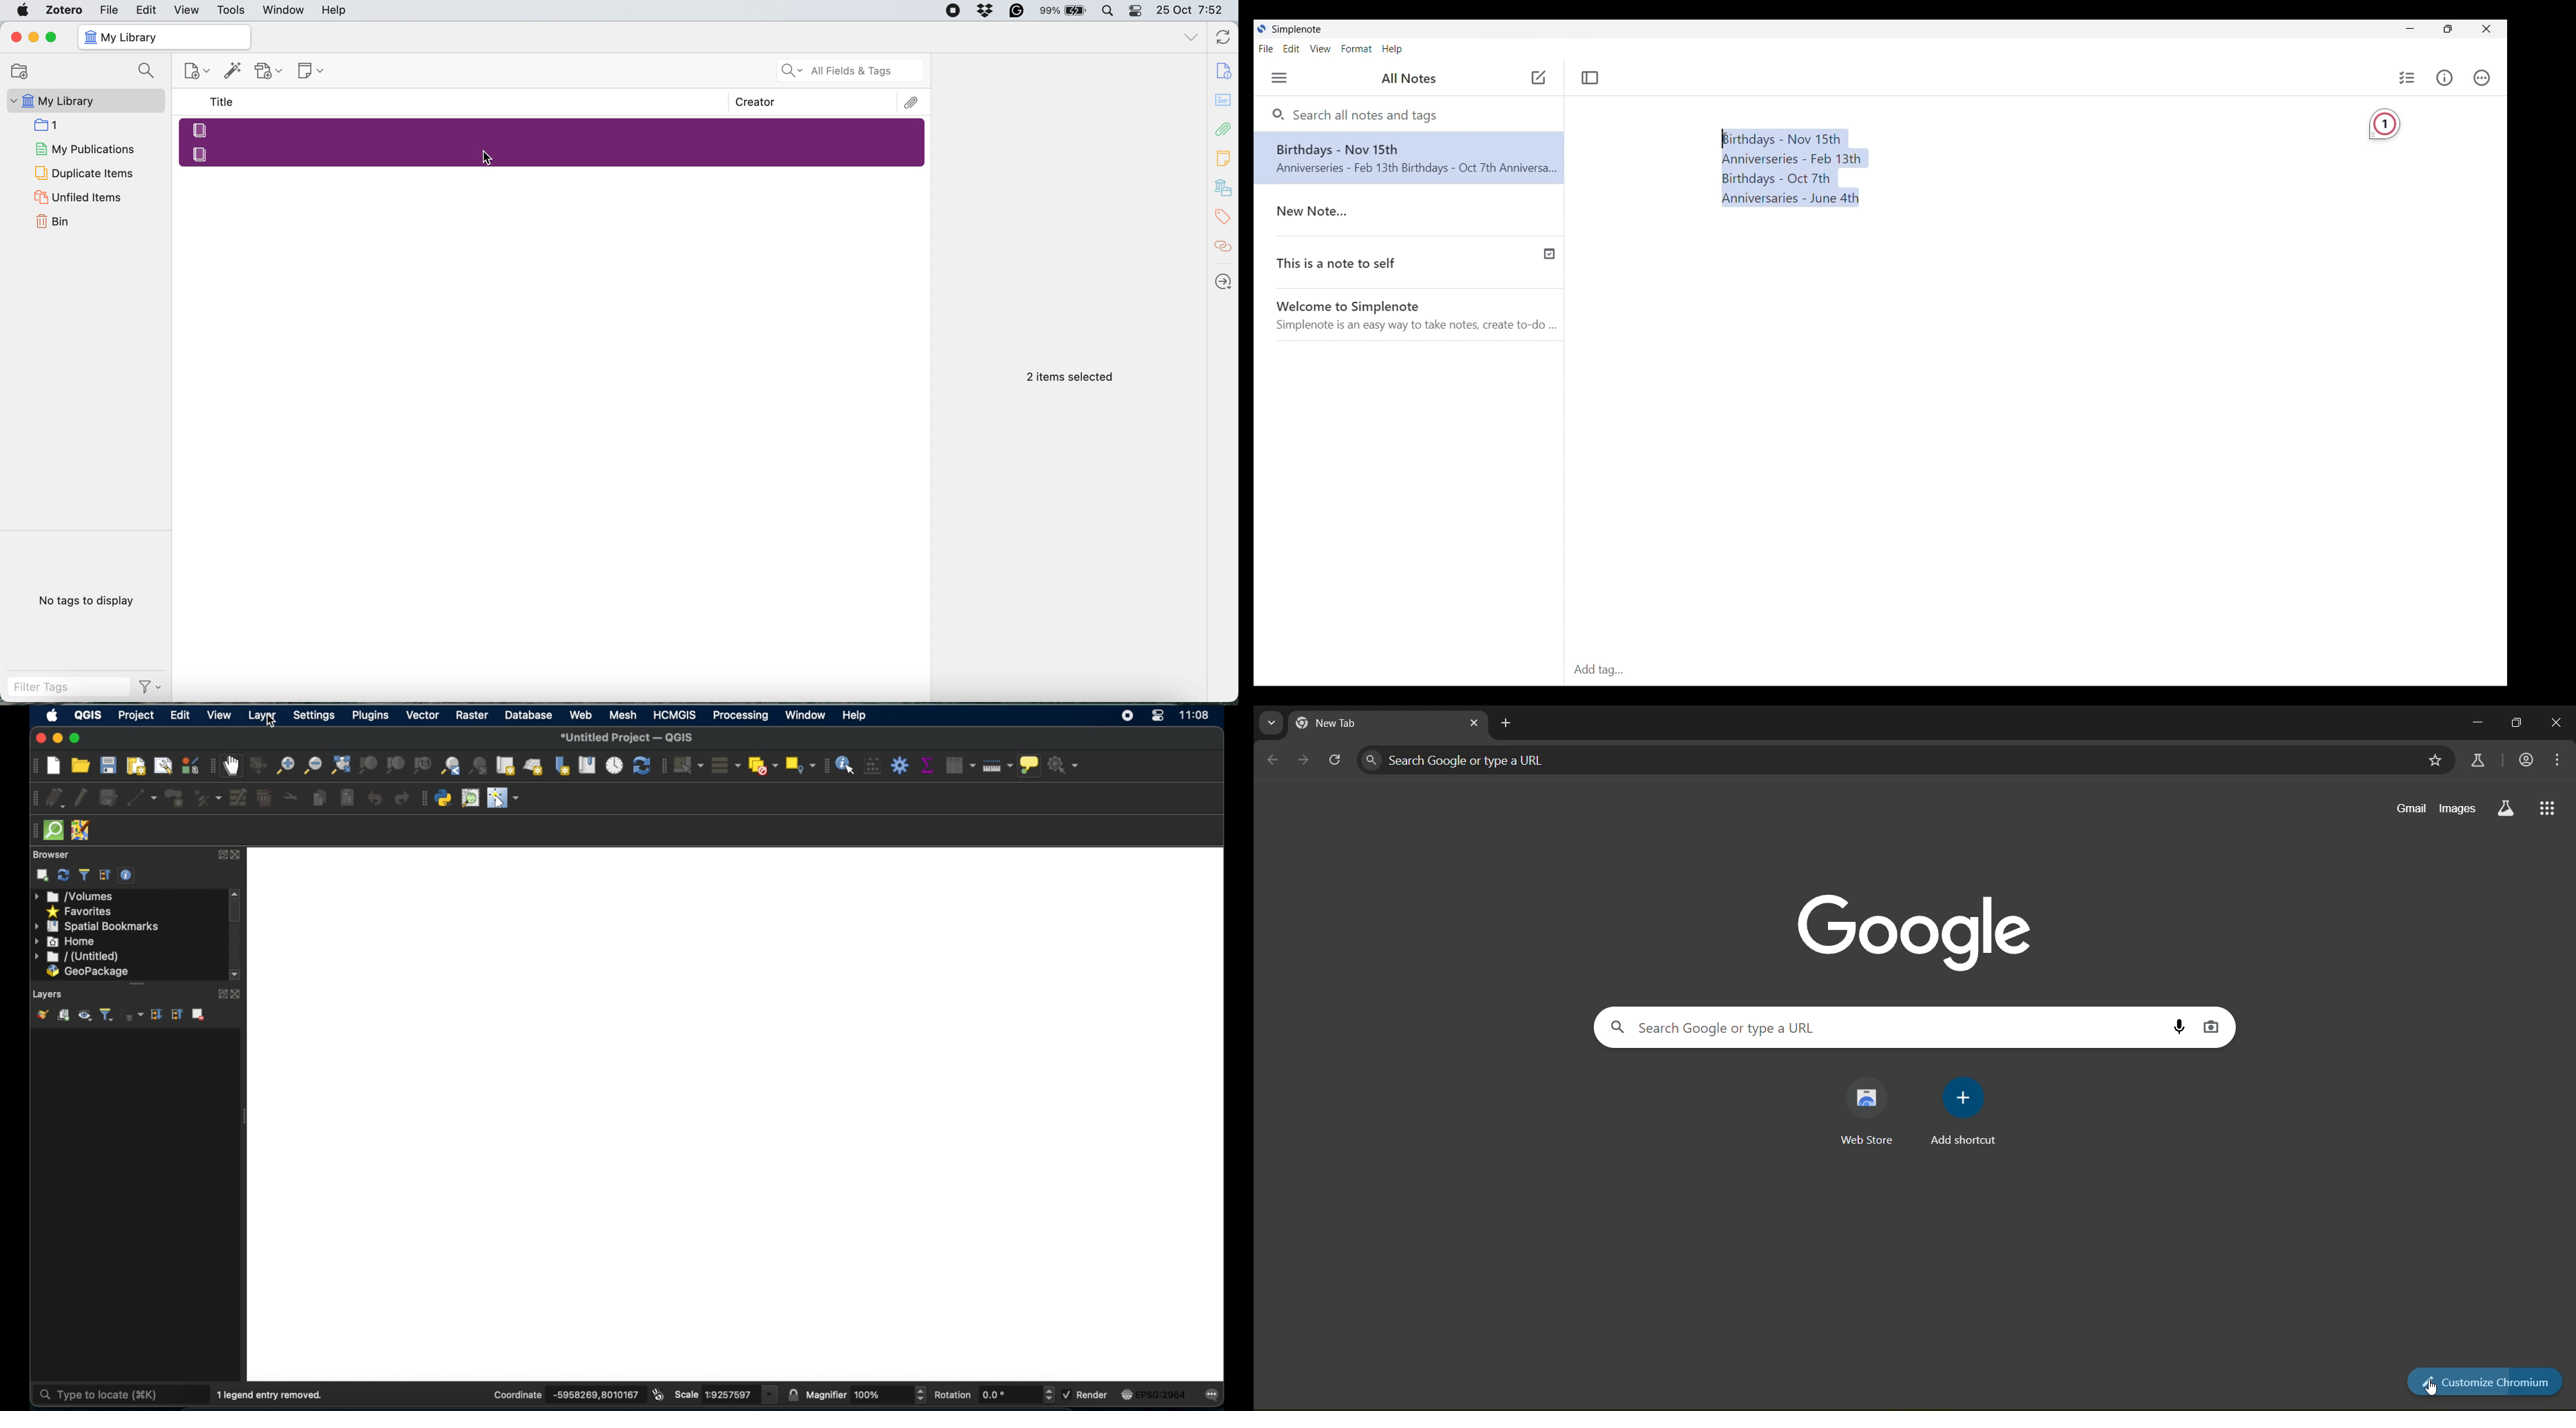 The width and height of the screenshot is (2576, 1428). Describe the element at coordinates (1271, 722) in the screenshot. I see `search tabs` at that location.